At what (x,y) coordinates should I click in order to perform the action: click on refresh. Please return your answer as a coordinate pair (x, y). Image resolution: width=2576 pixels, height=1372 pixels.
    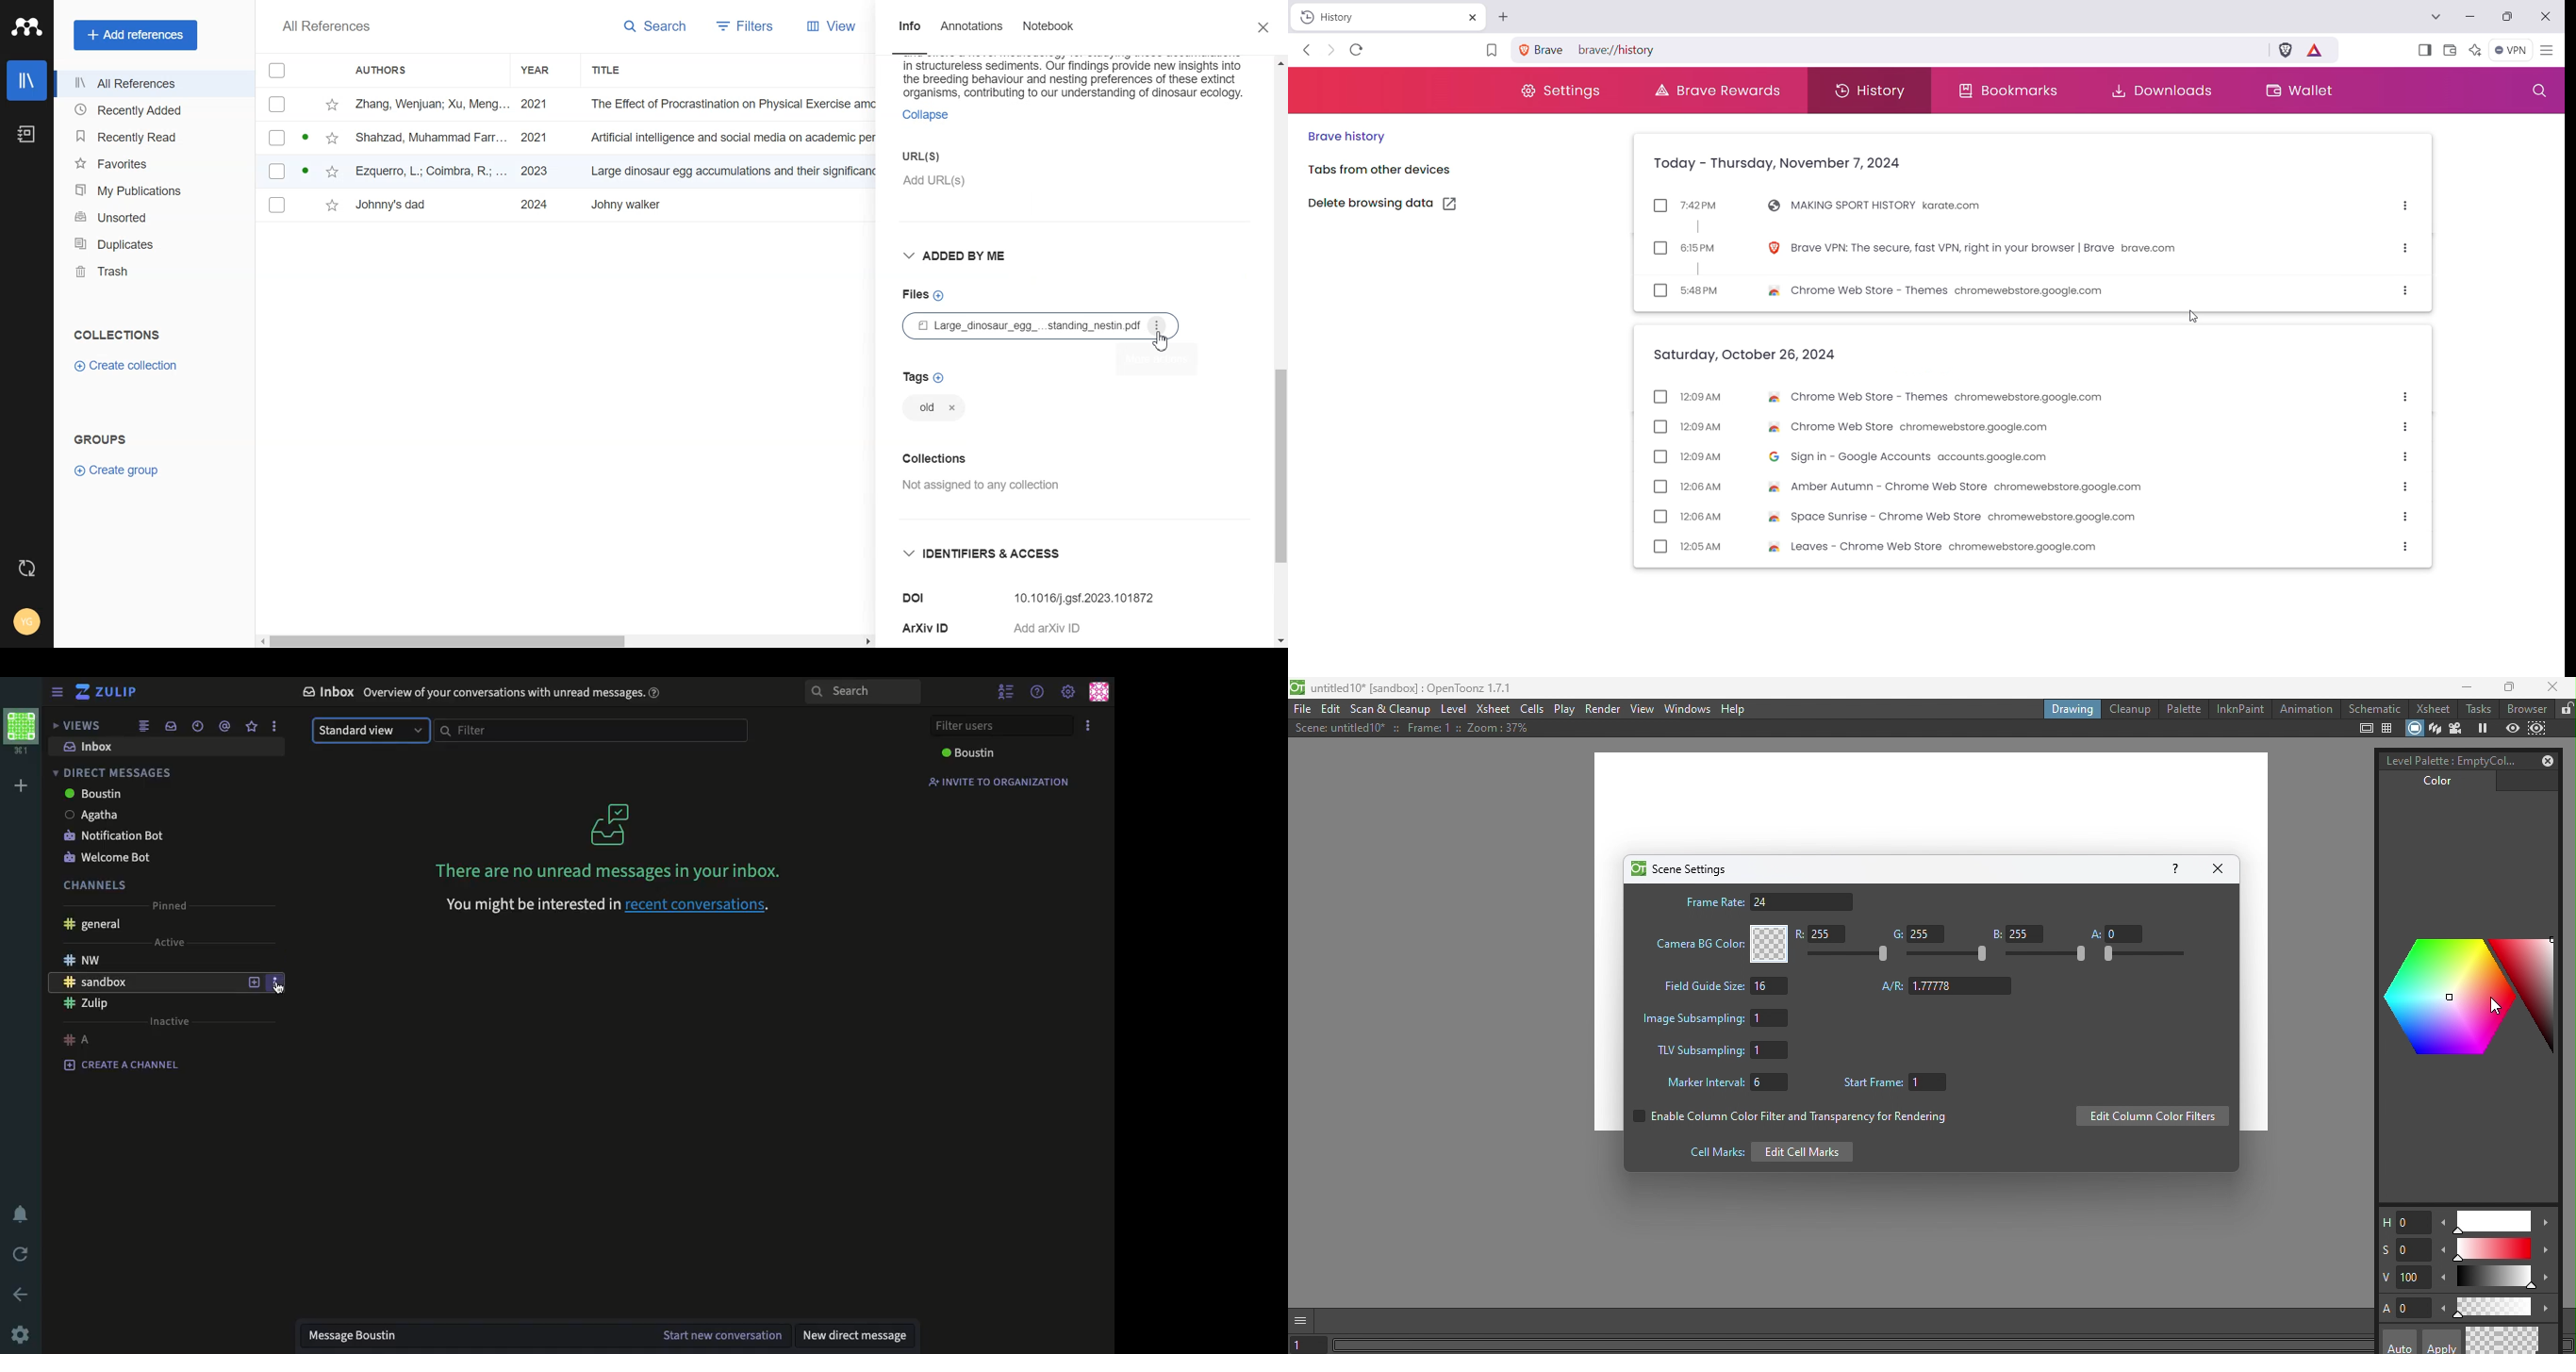
    Looking at the image, I should click on (19, 1256).